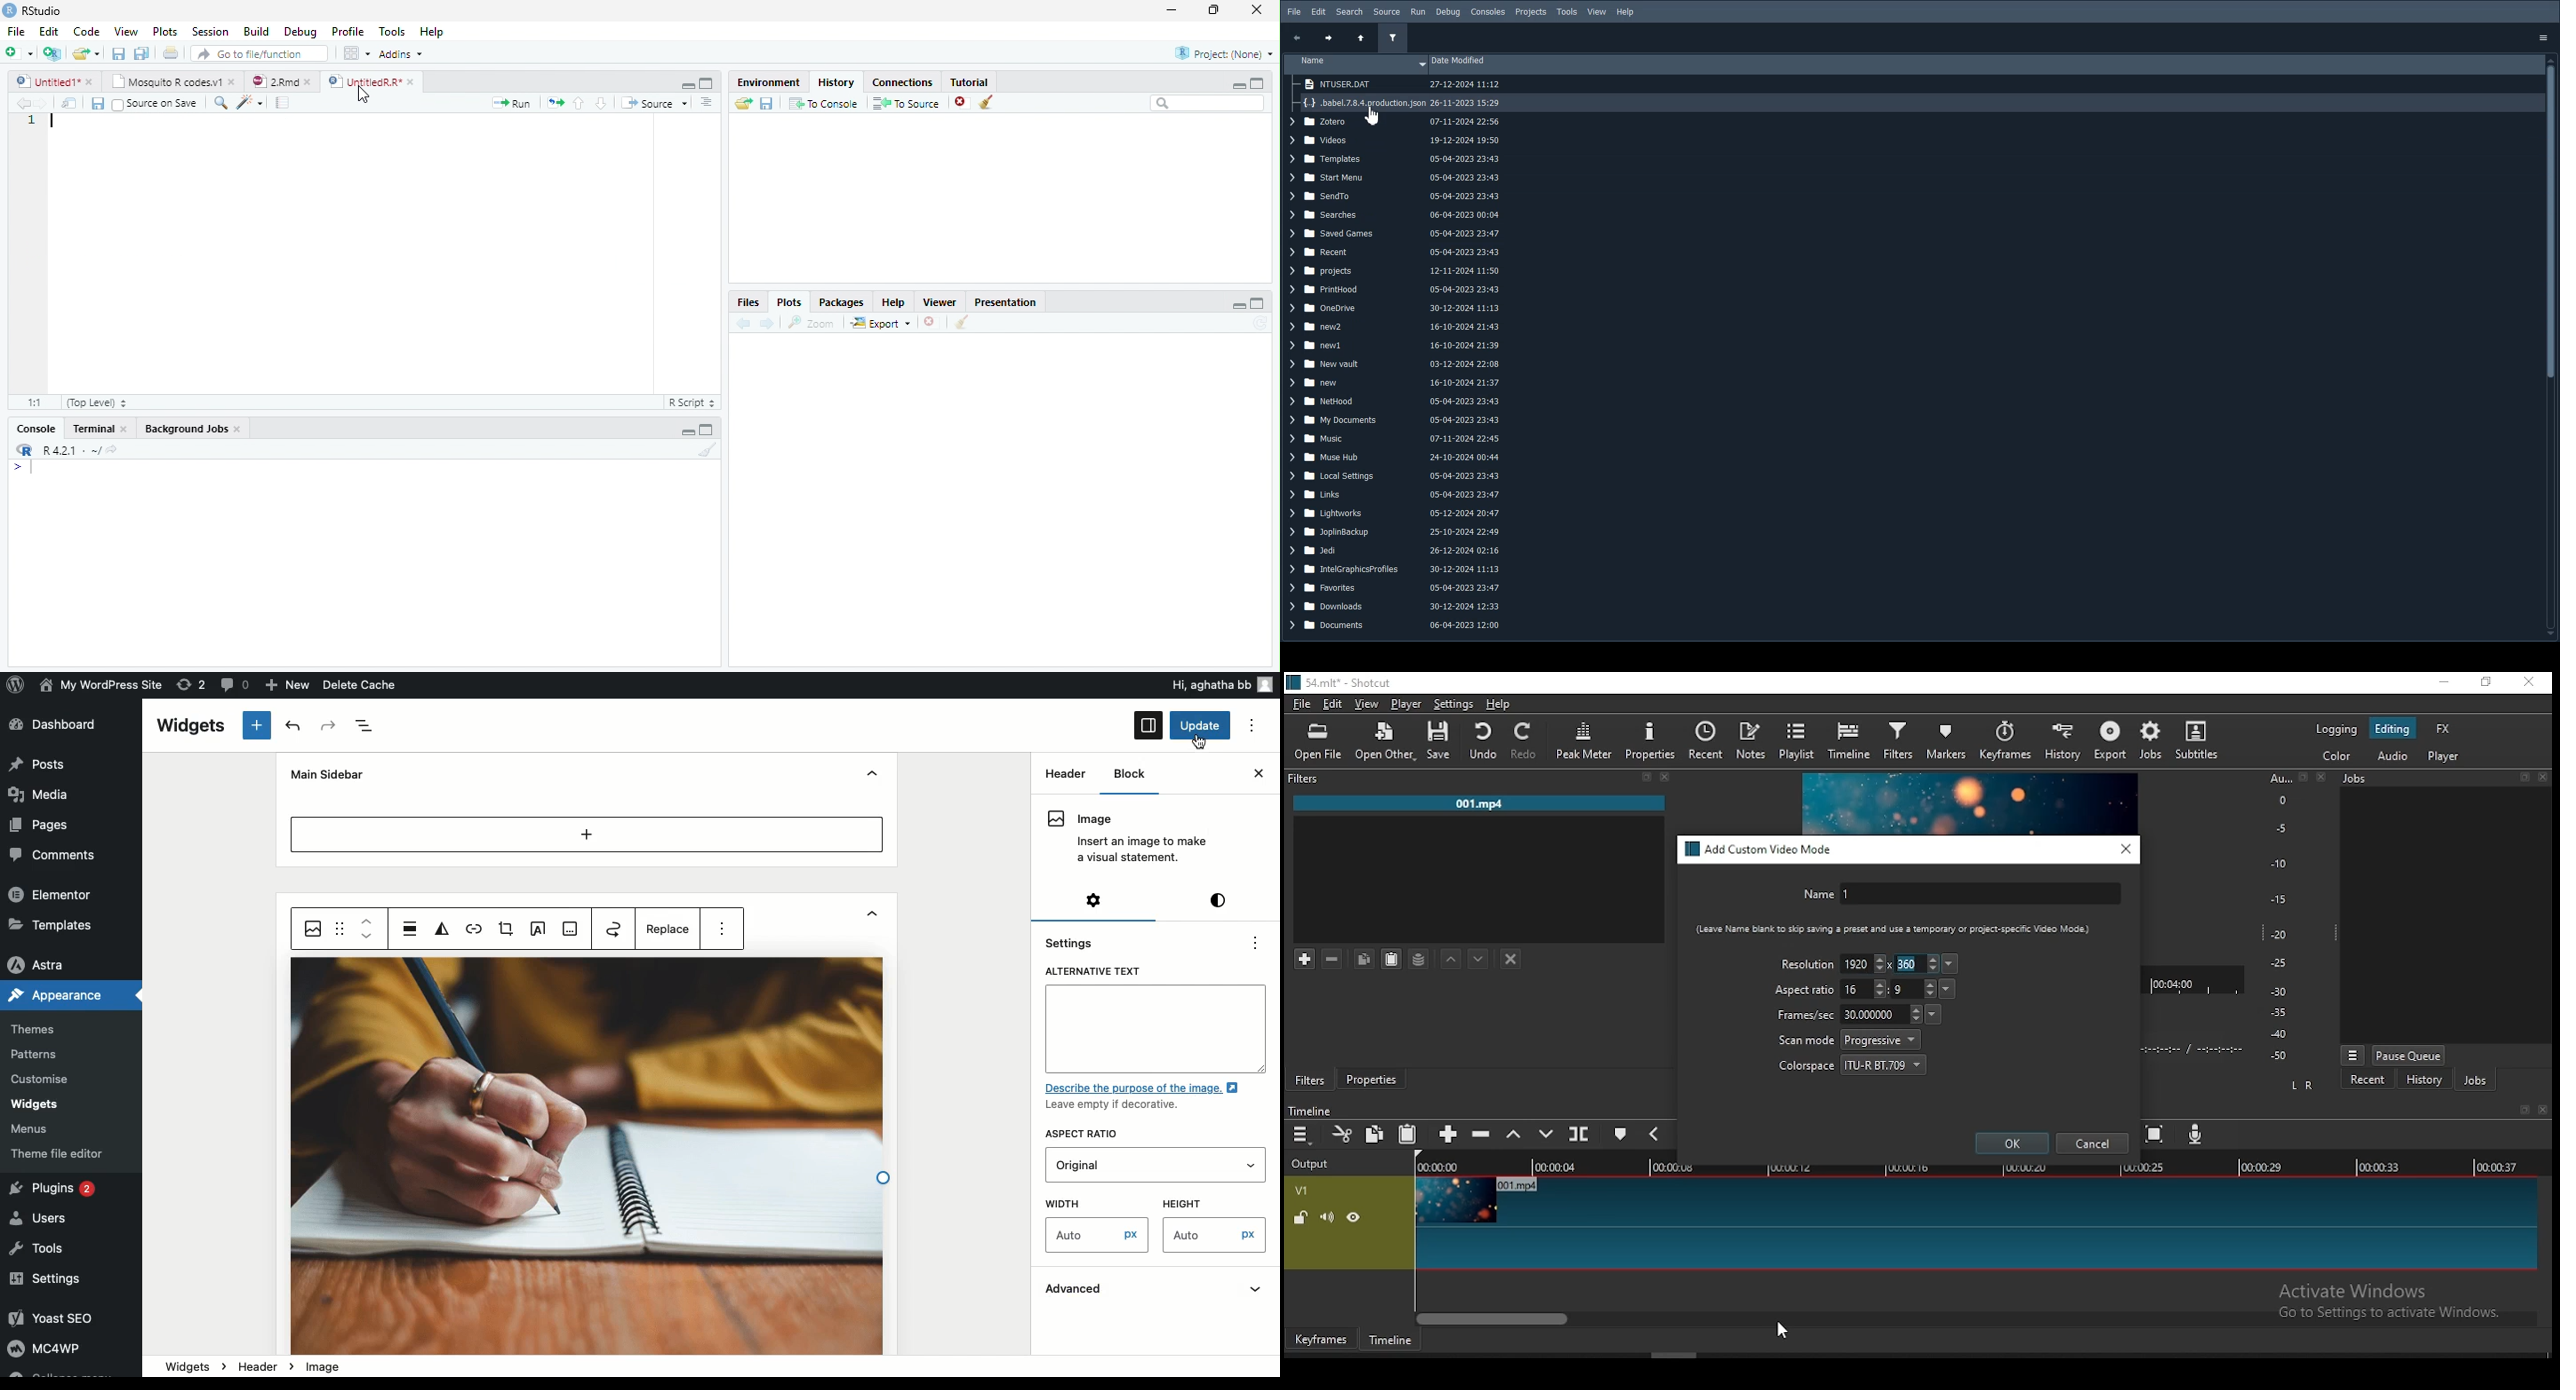  I want to click on Minimize, so click(687, 85).